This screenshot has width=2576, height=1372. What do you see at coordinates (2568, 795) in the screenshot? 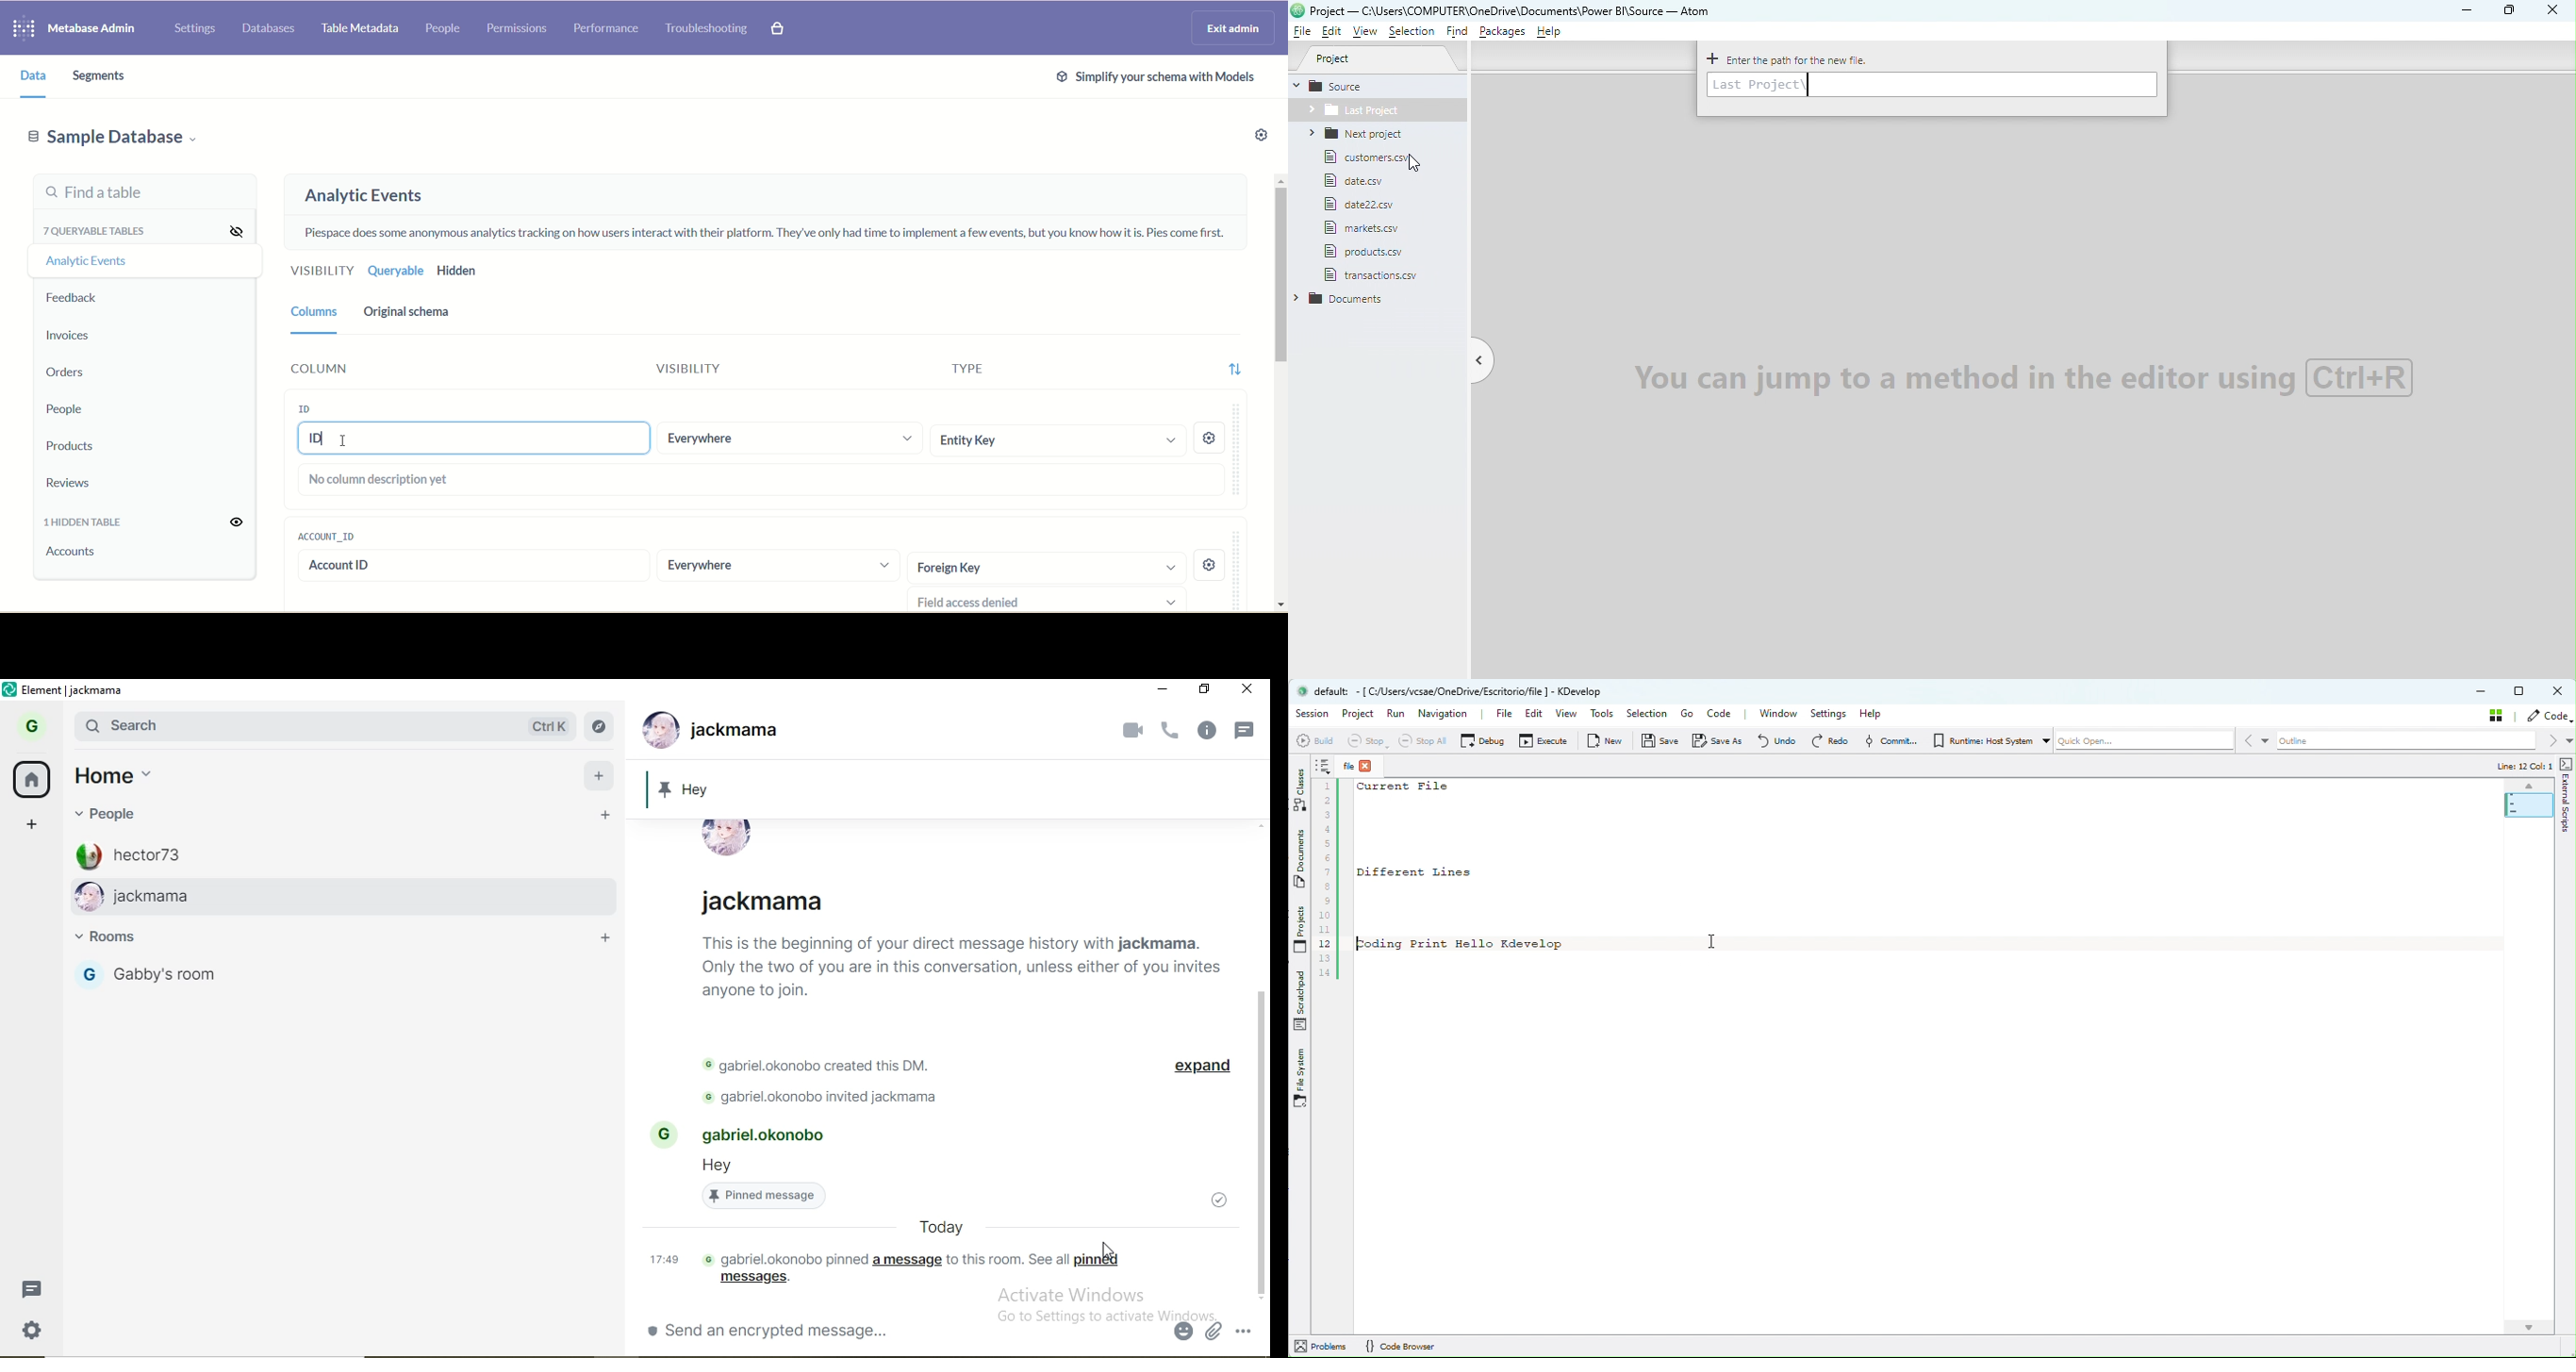
I see `External Scripts` at bounding box center [2568, 795].